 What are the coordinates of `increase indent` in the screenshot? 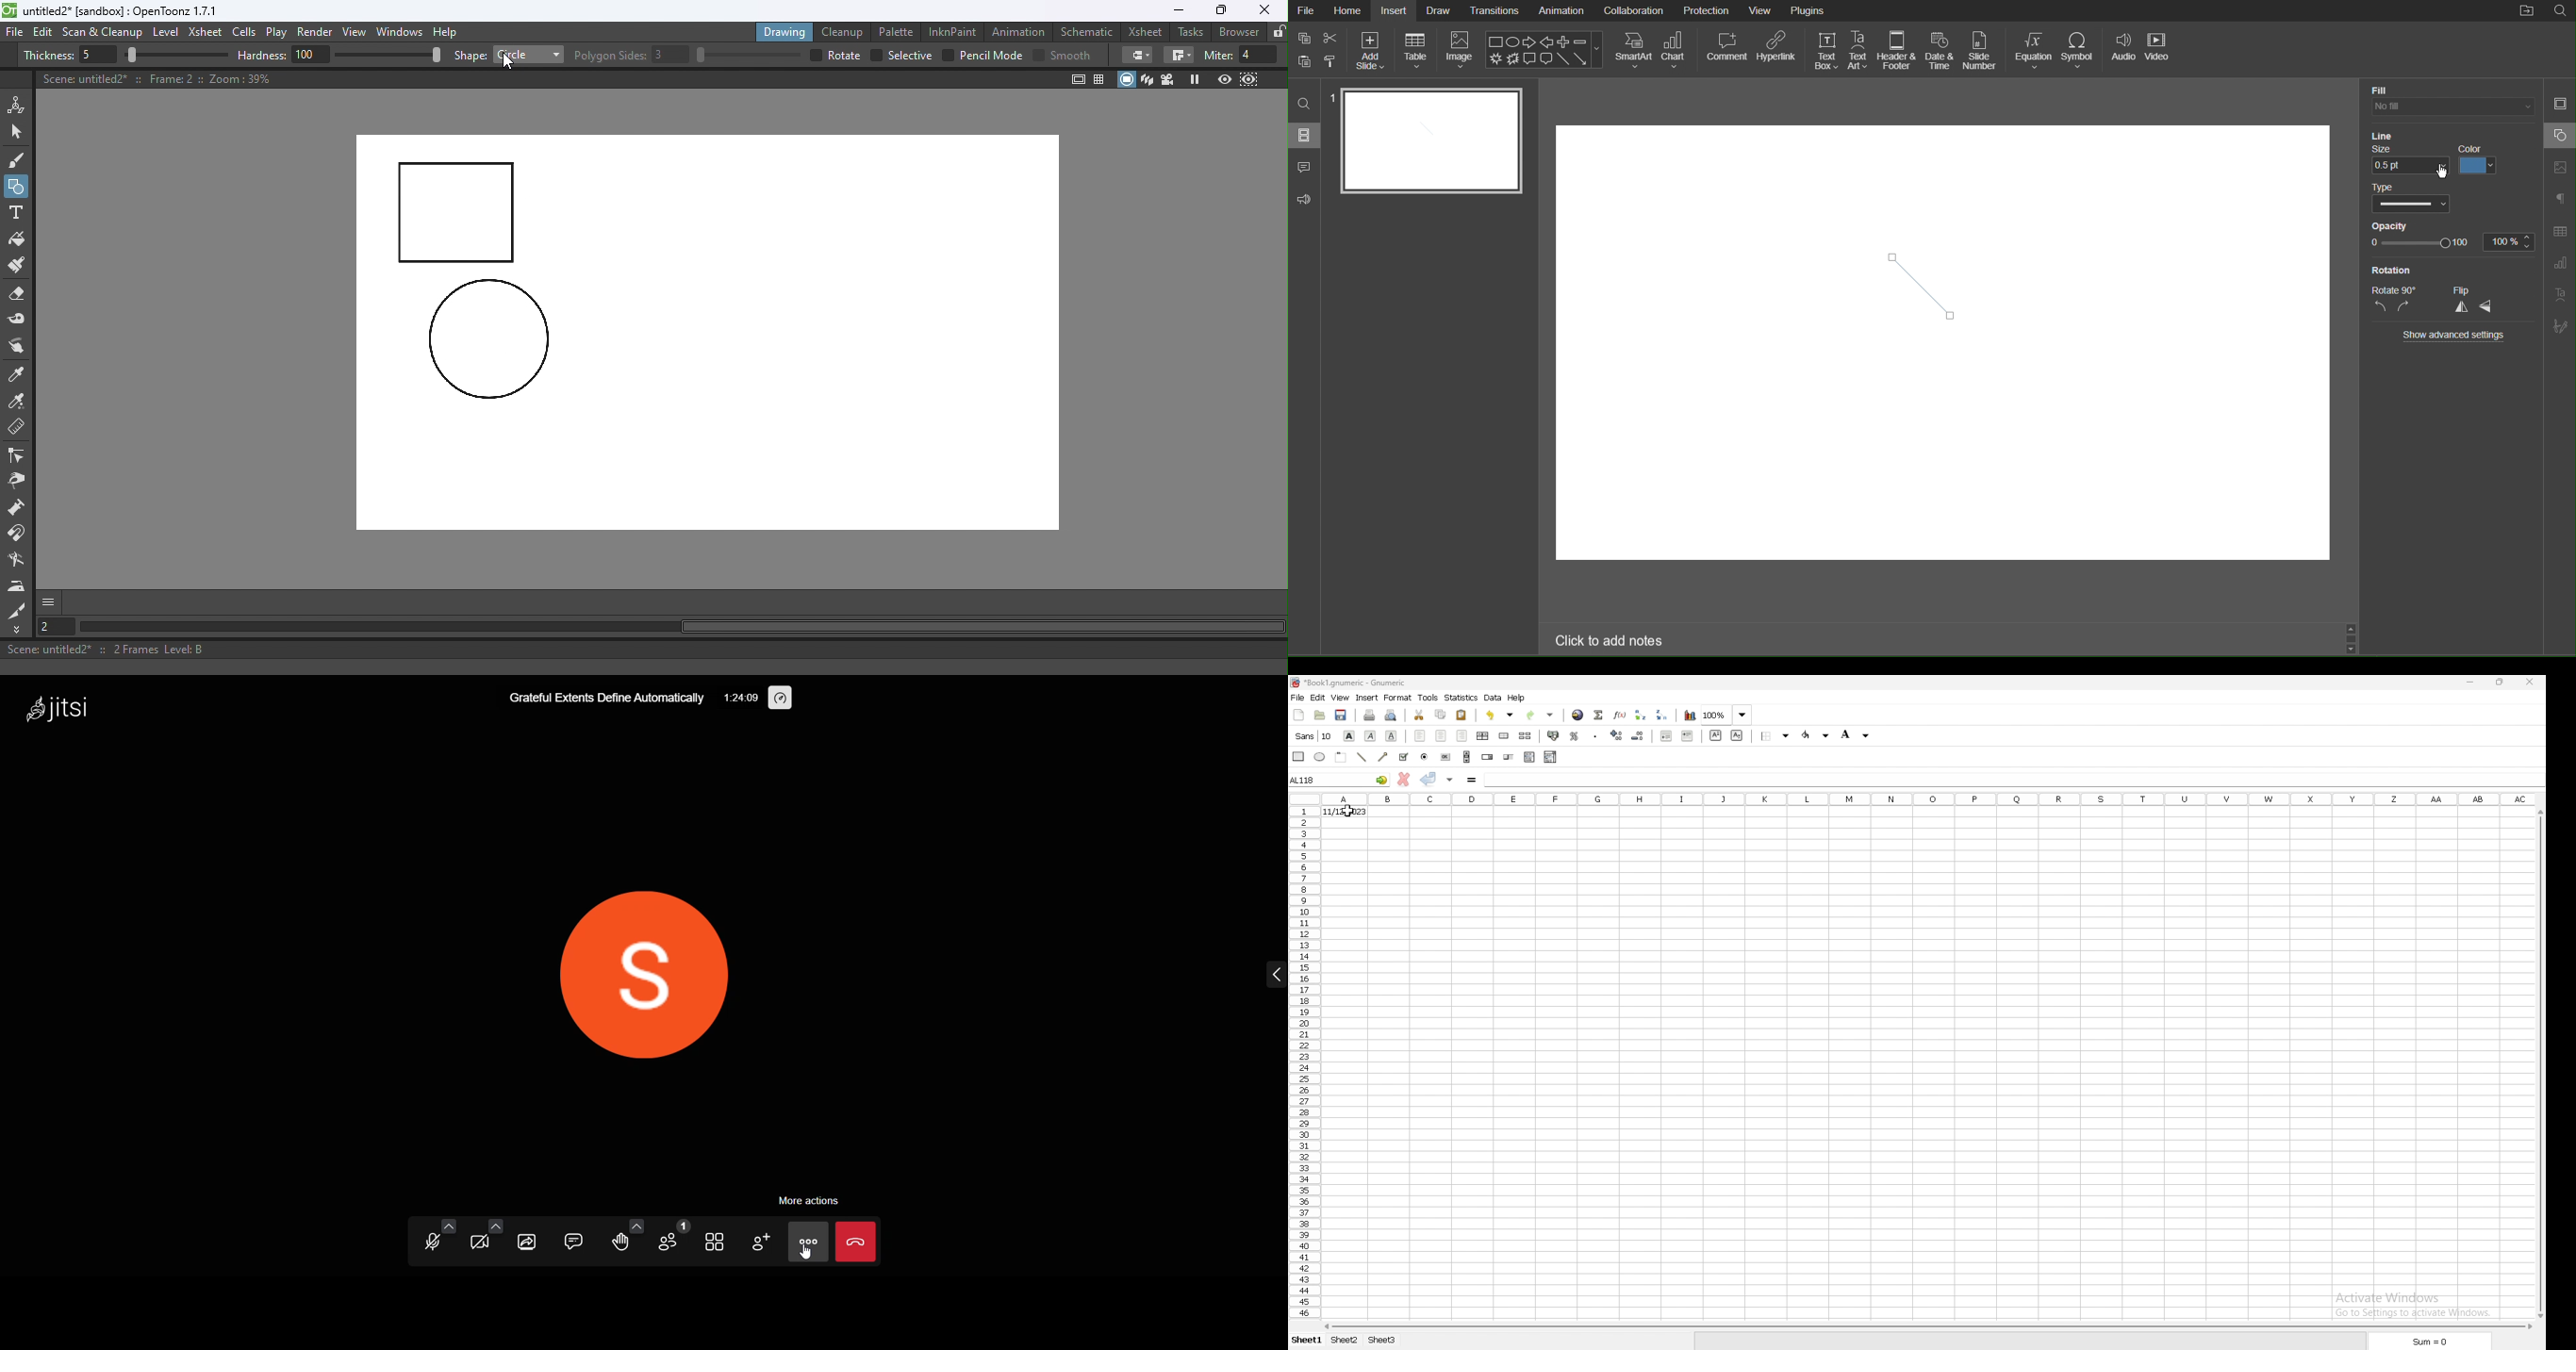 It's located at (1617, 735).